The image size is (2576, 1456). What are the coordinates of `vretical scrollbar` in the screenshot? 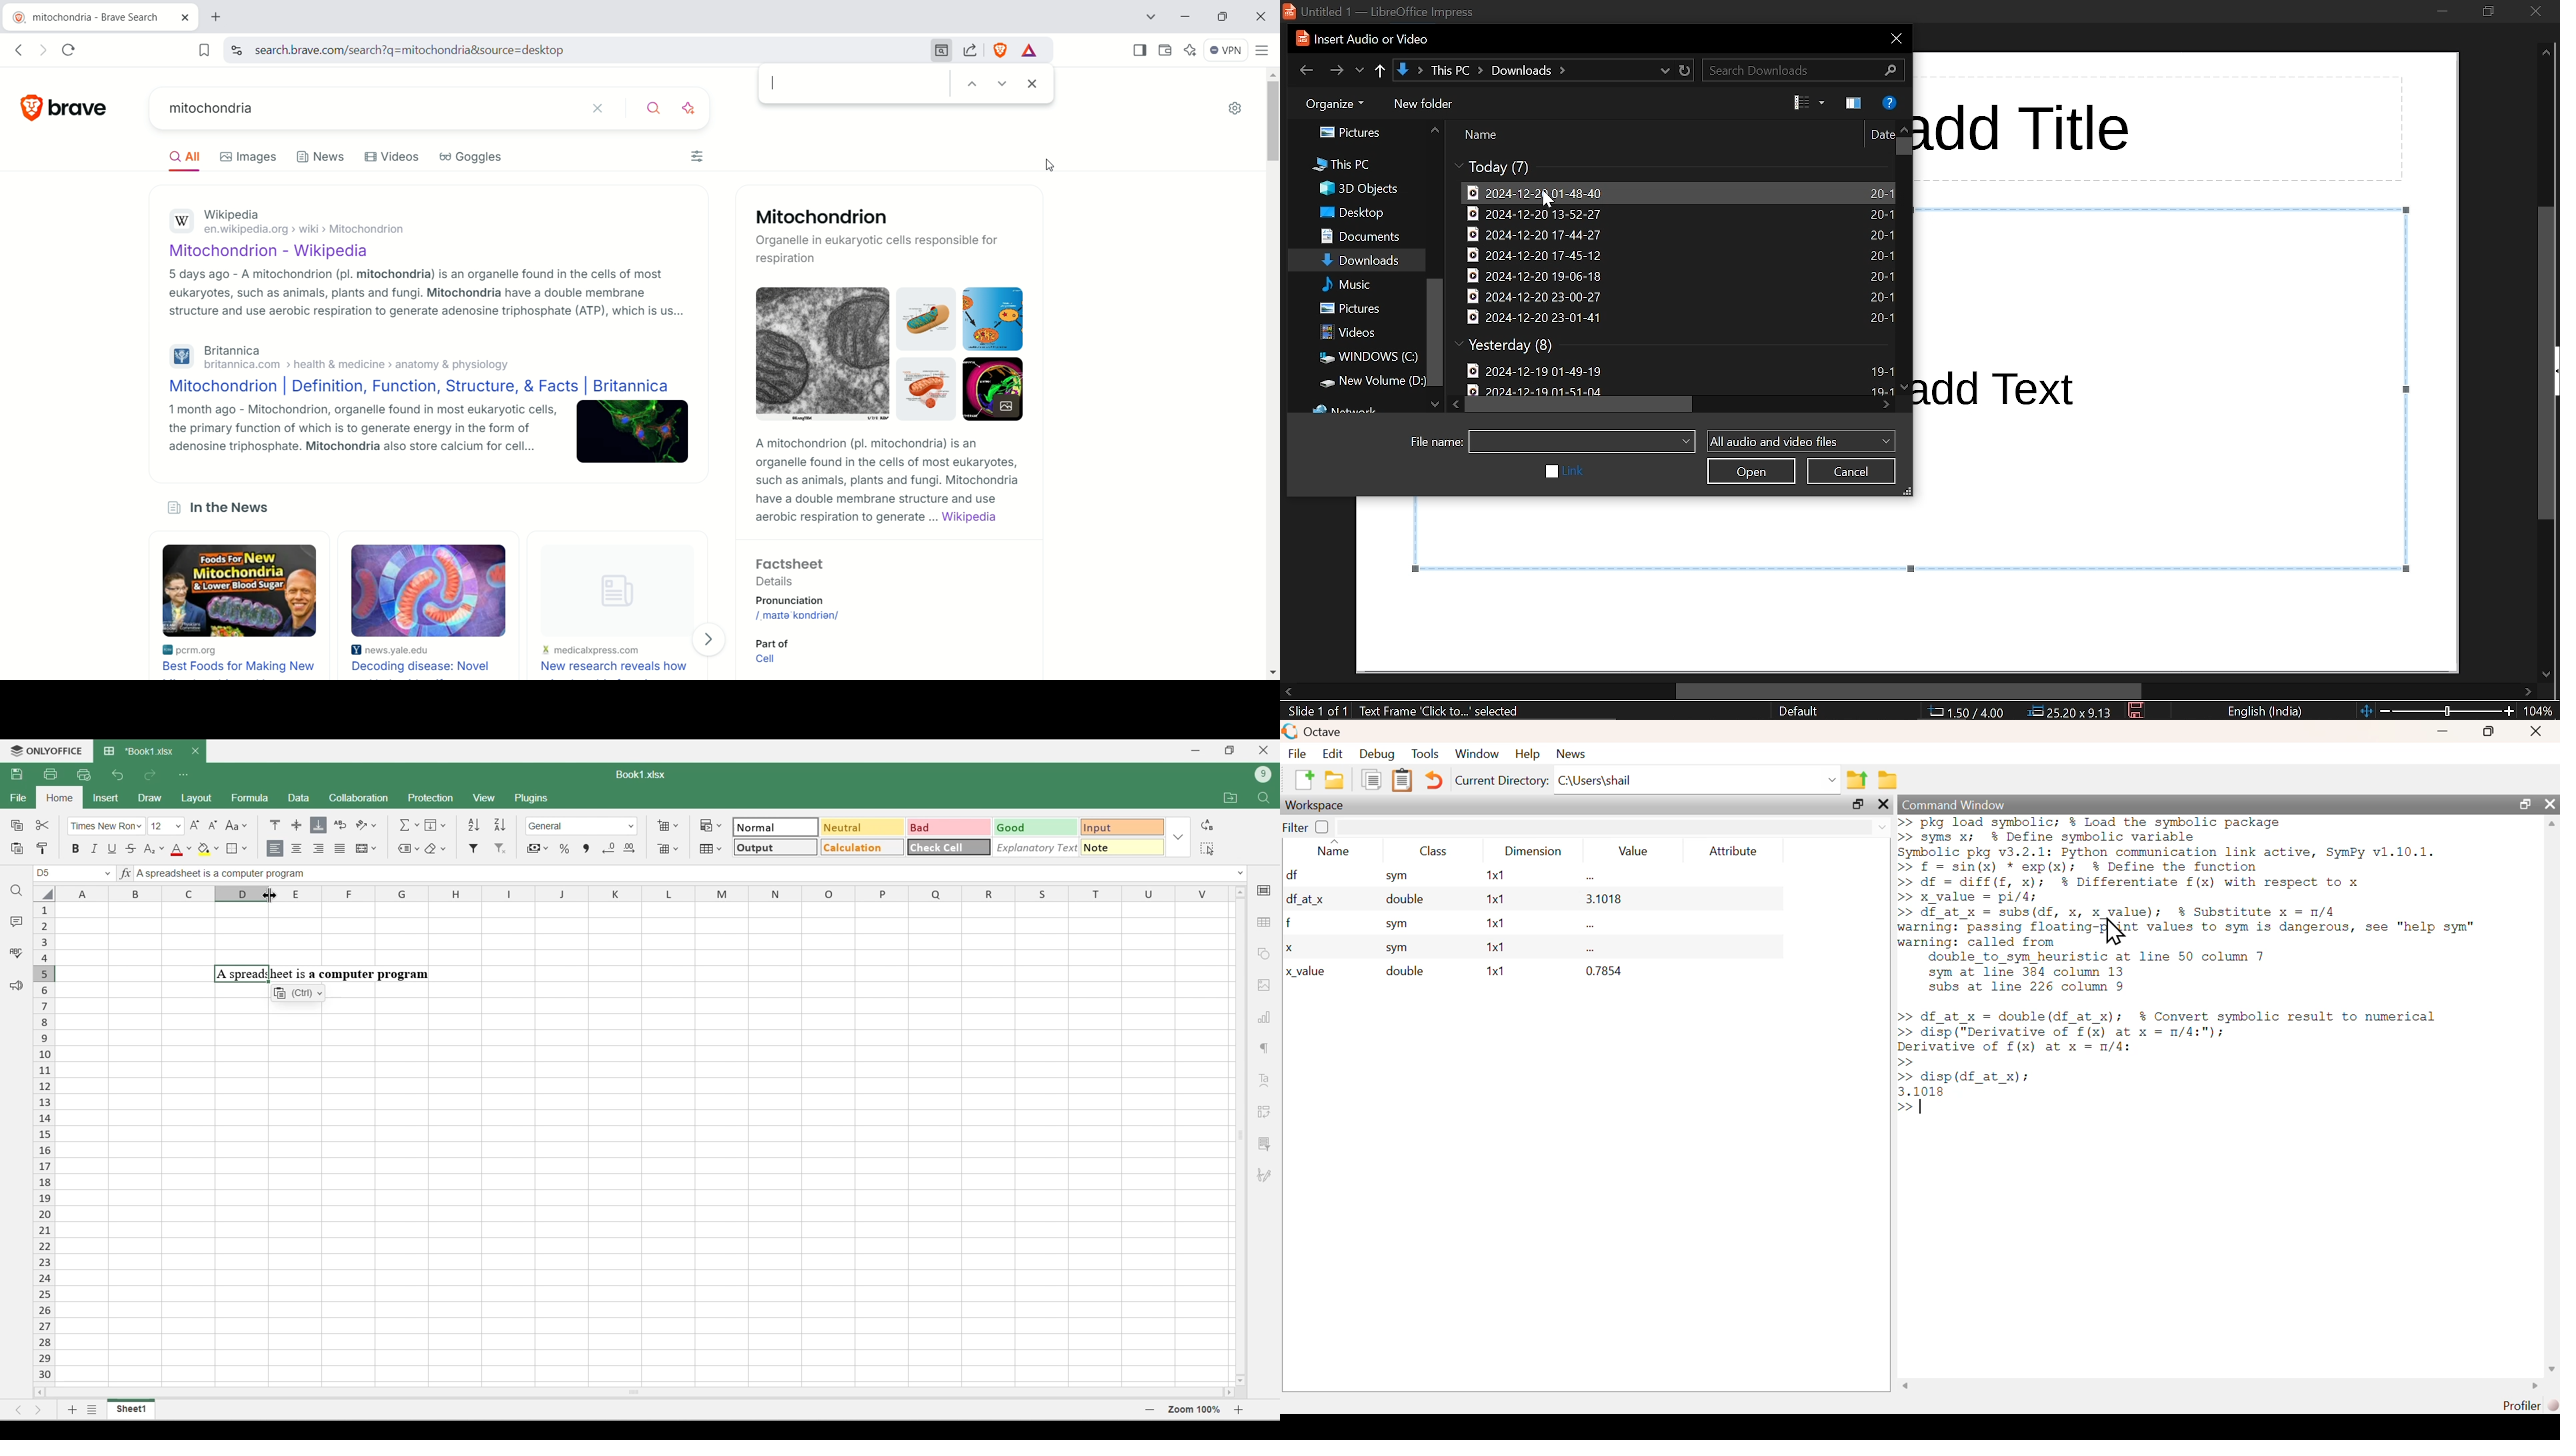 It's located at (1435, 333).